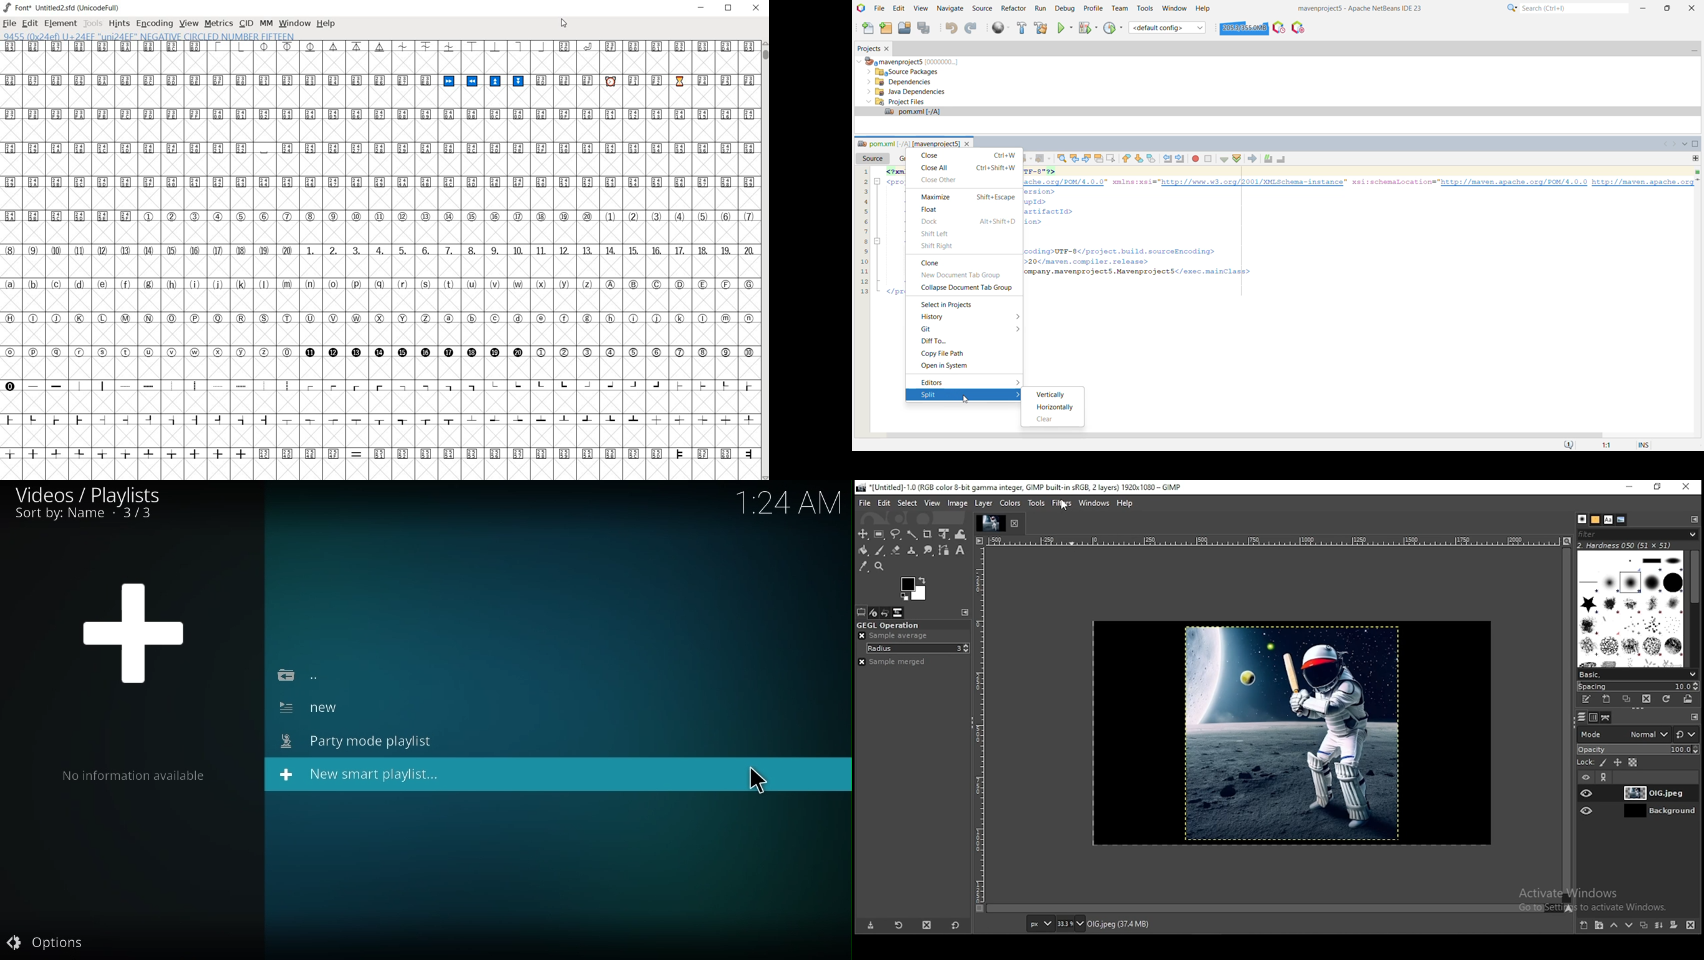 Image resolution: width=1708 pixels, height=980 pixels. I want to click on delete this layer, so click(1691, 926).